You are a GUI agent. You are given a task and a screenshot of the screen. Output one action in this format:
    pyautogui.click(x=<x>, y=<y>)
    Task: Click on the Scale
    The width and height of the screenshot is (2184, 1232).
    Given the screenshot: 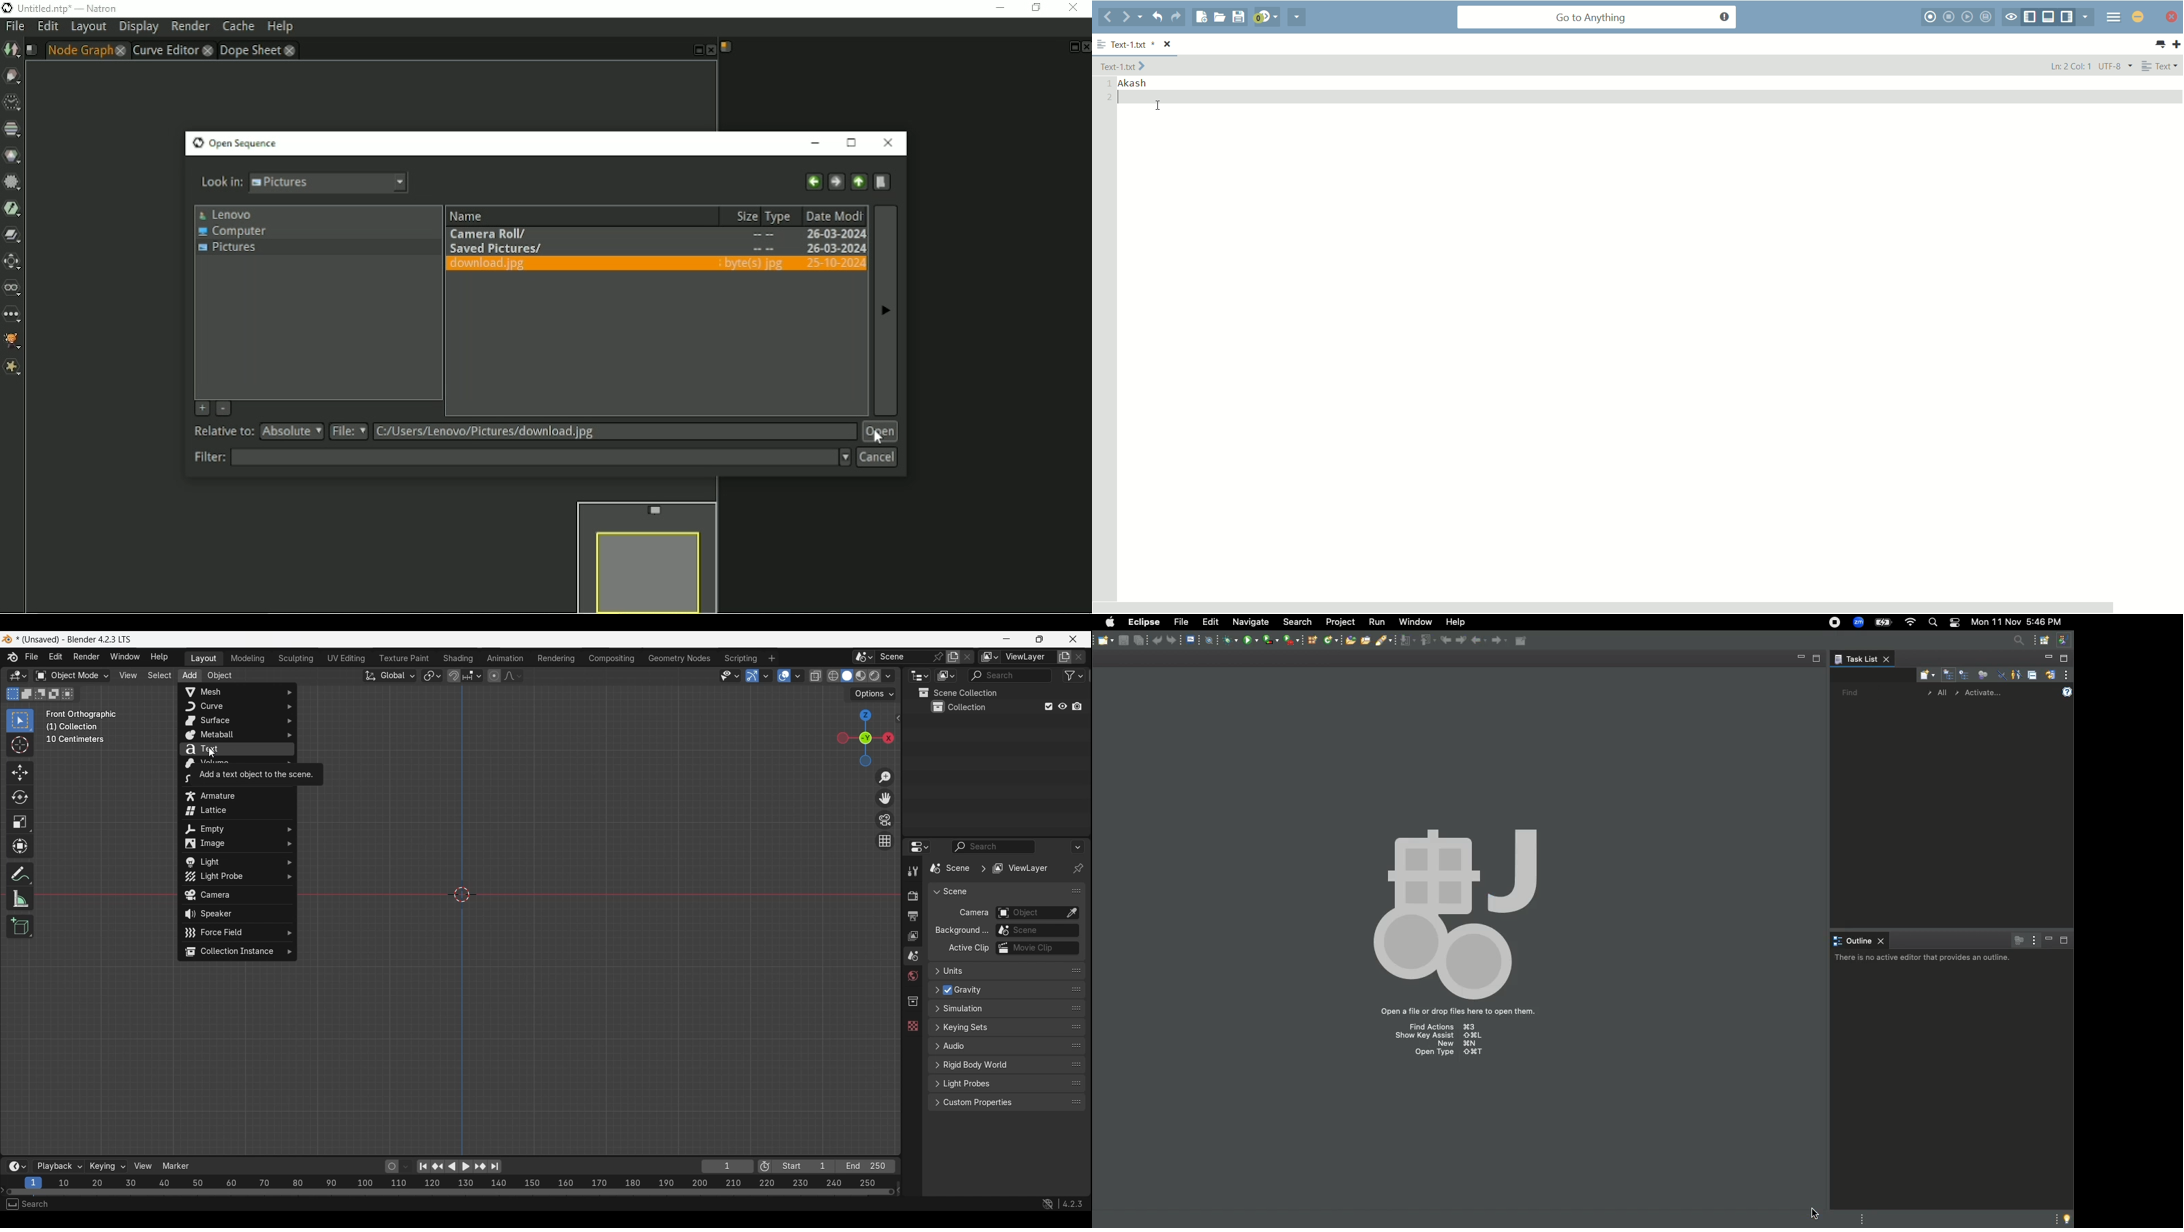 What is the action you would take?
    pyautogui.click(x=20, y=822)
    